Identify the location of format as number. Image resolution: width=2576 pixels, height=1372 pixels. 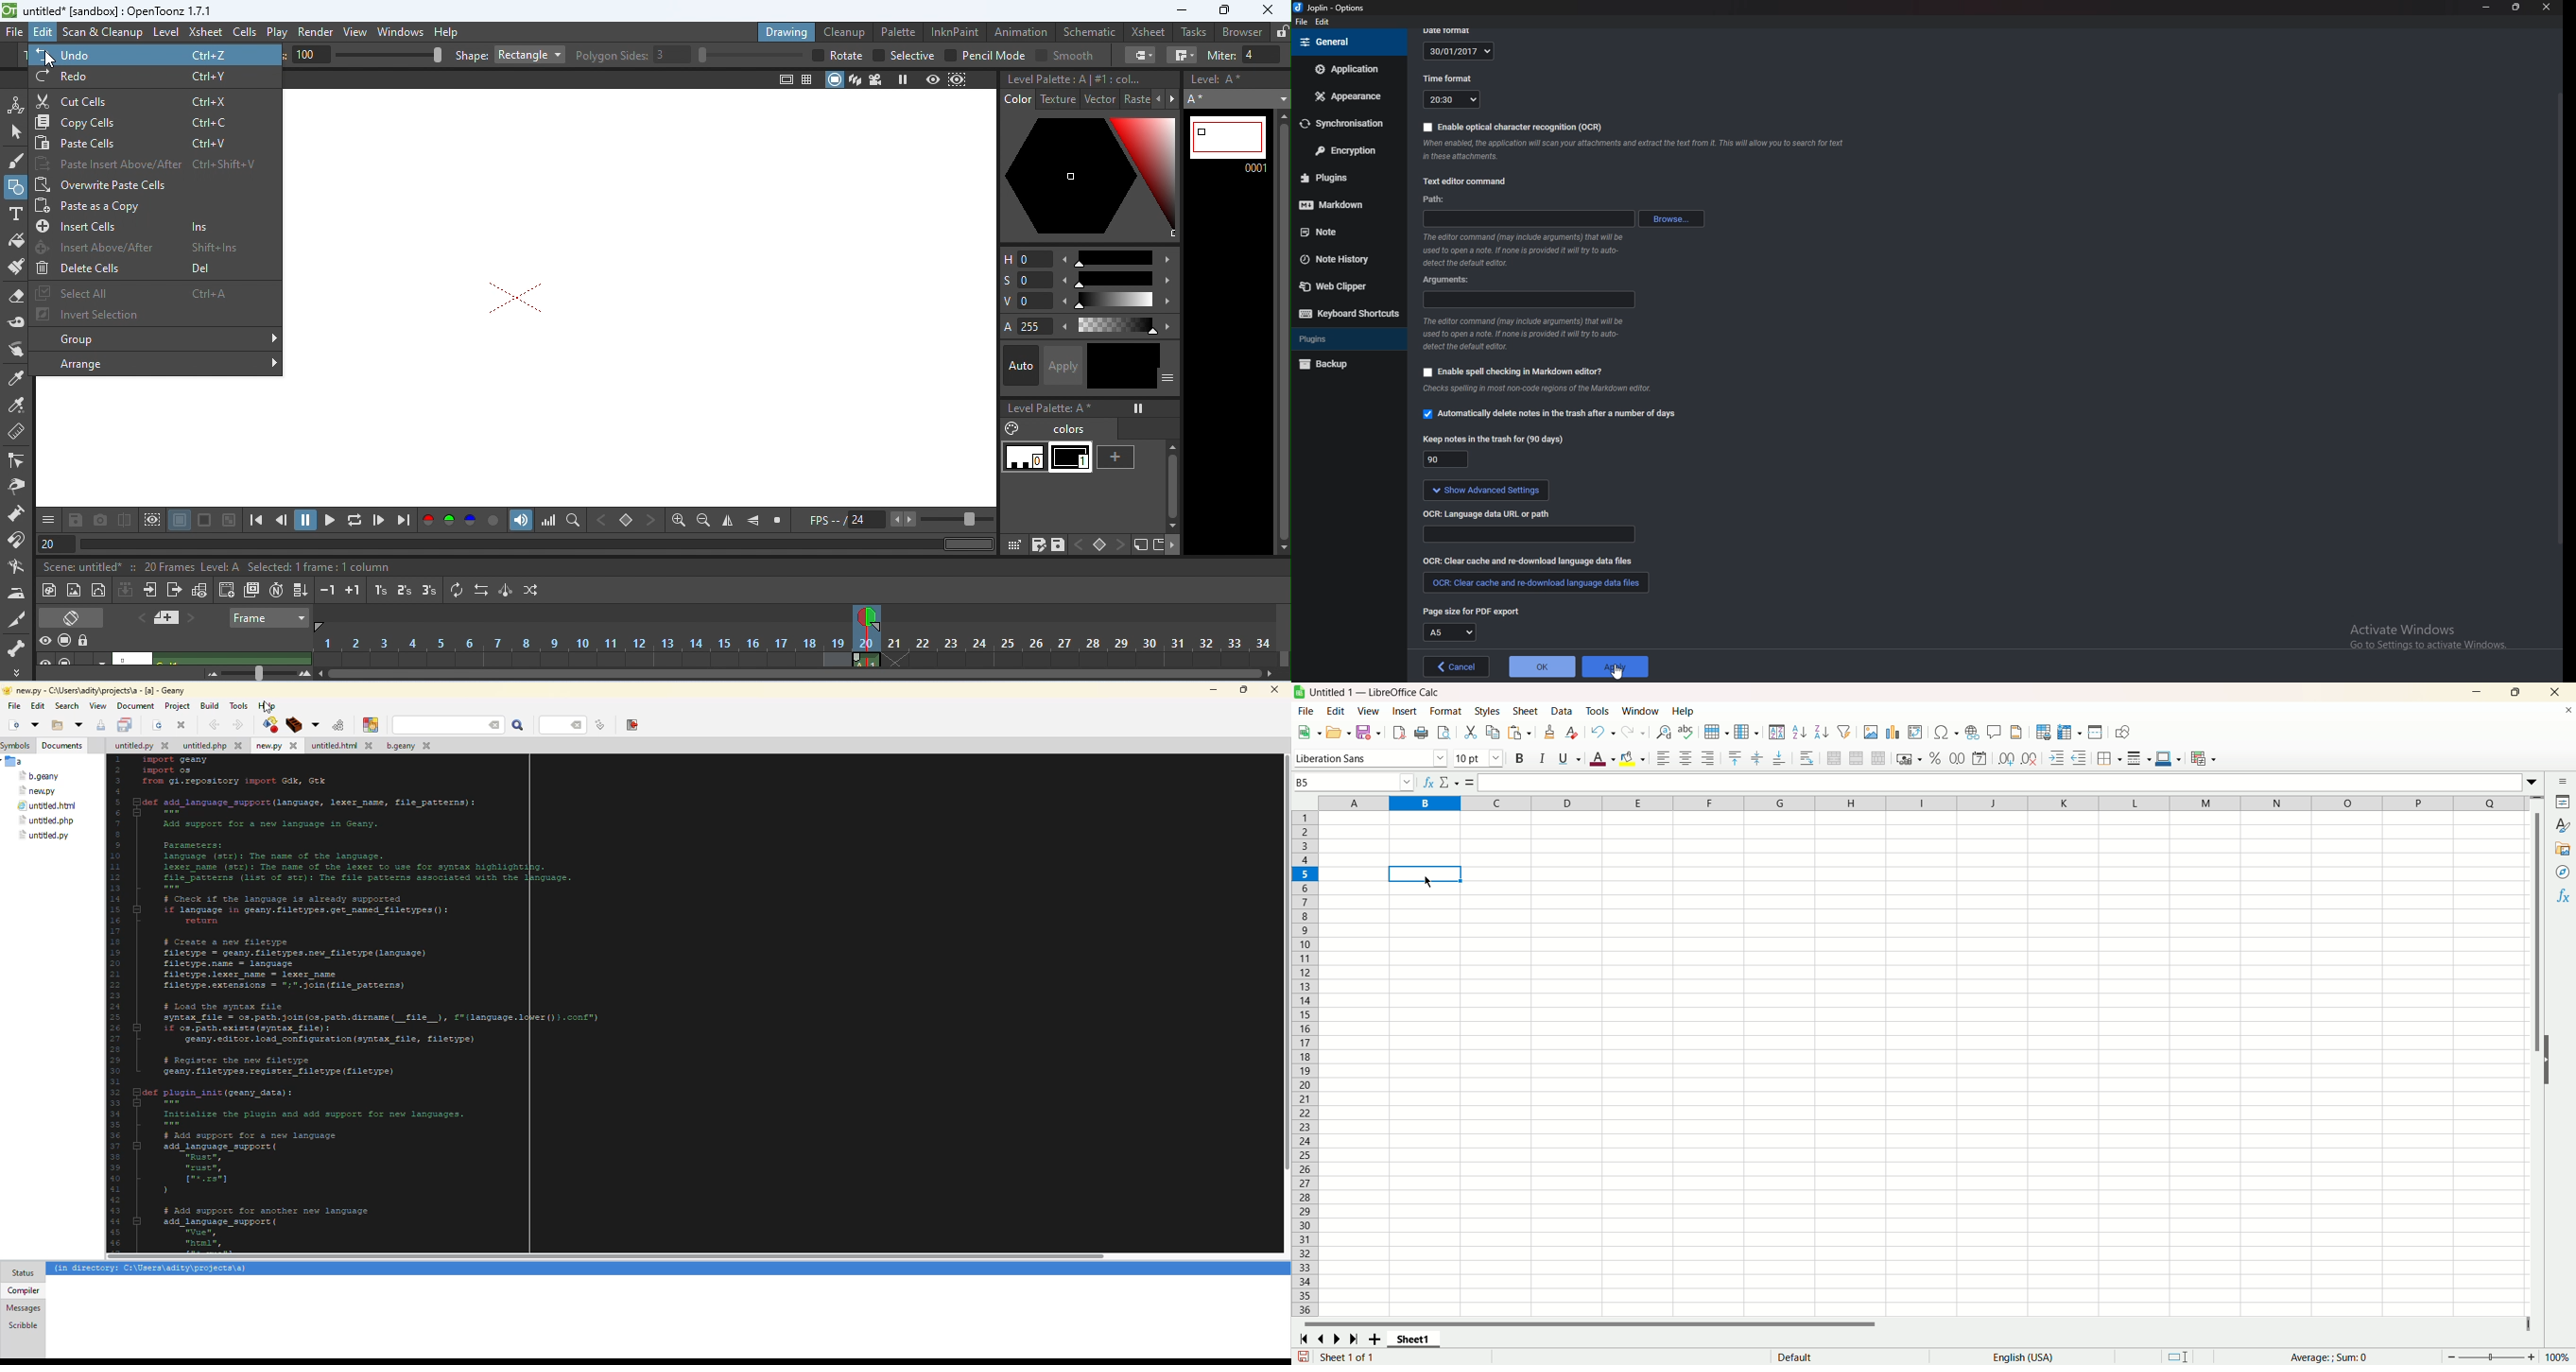
(1958, 757).